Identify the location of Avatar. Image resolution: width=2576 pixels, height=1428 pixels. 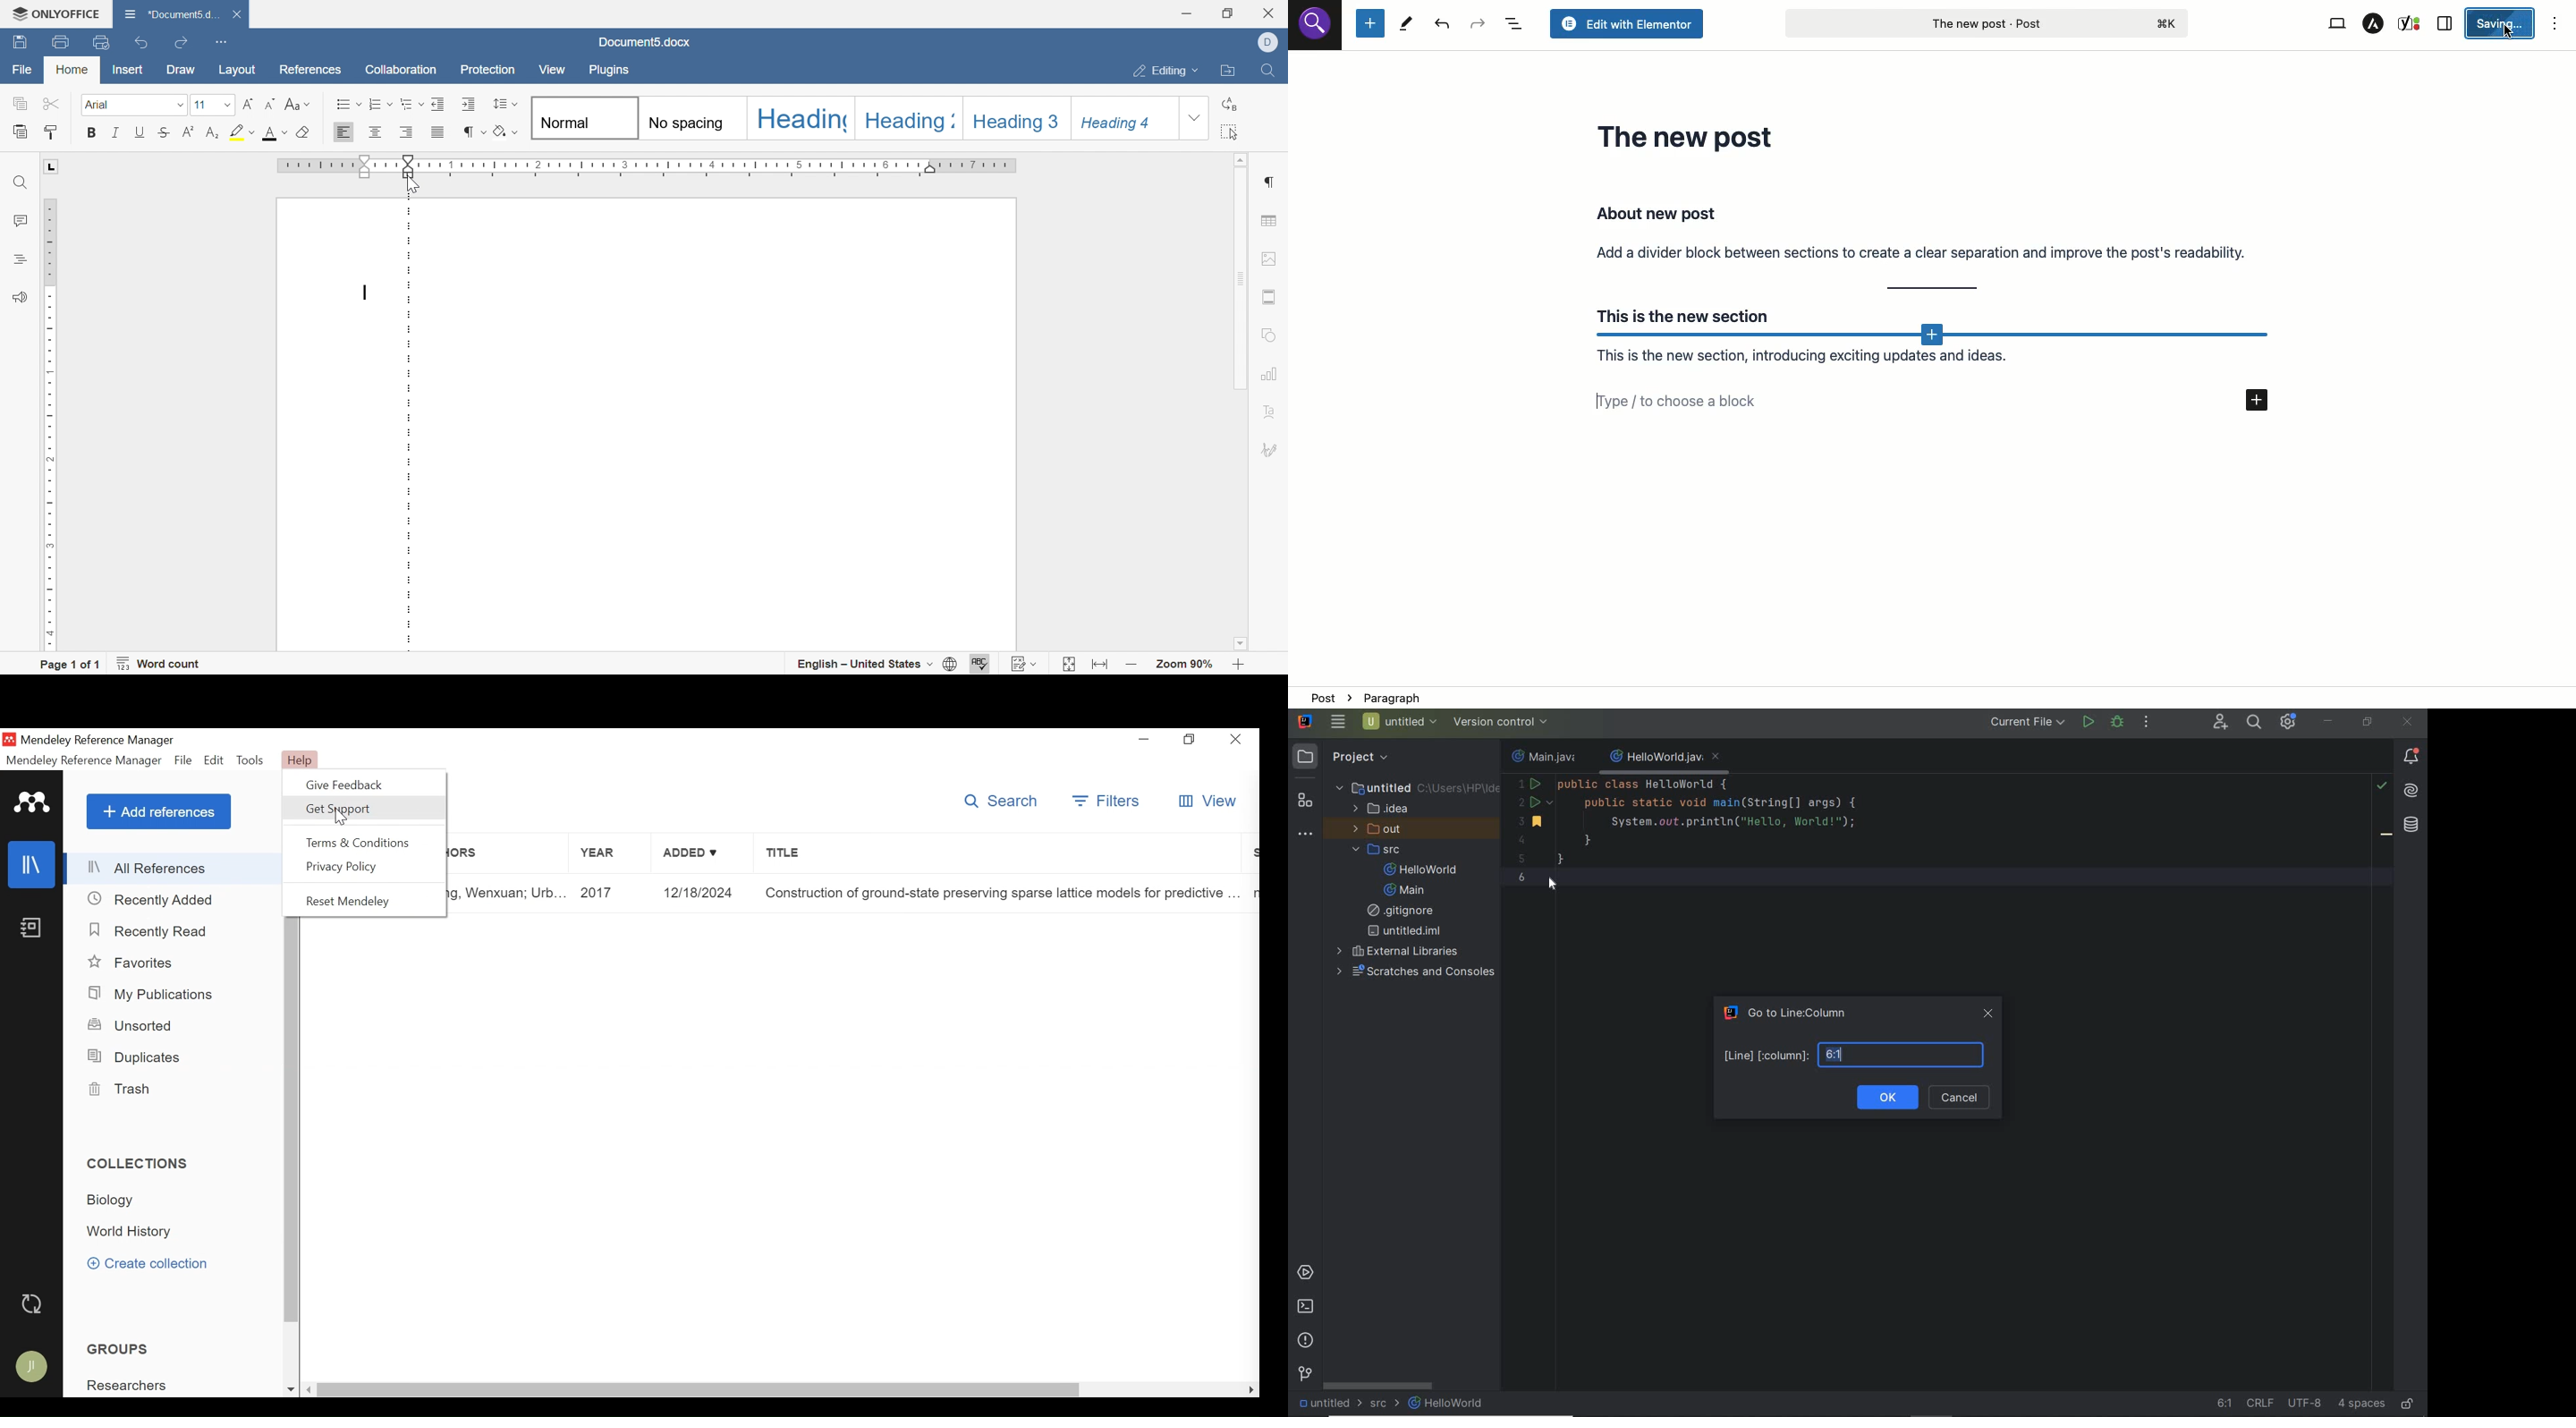
(32, 1368).